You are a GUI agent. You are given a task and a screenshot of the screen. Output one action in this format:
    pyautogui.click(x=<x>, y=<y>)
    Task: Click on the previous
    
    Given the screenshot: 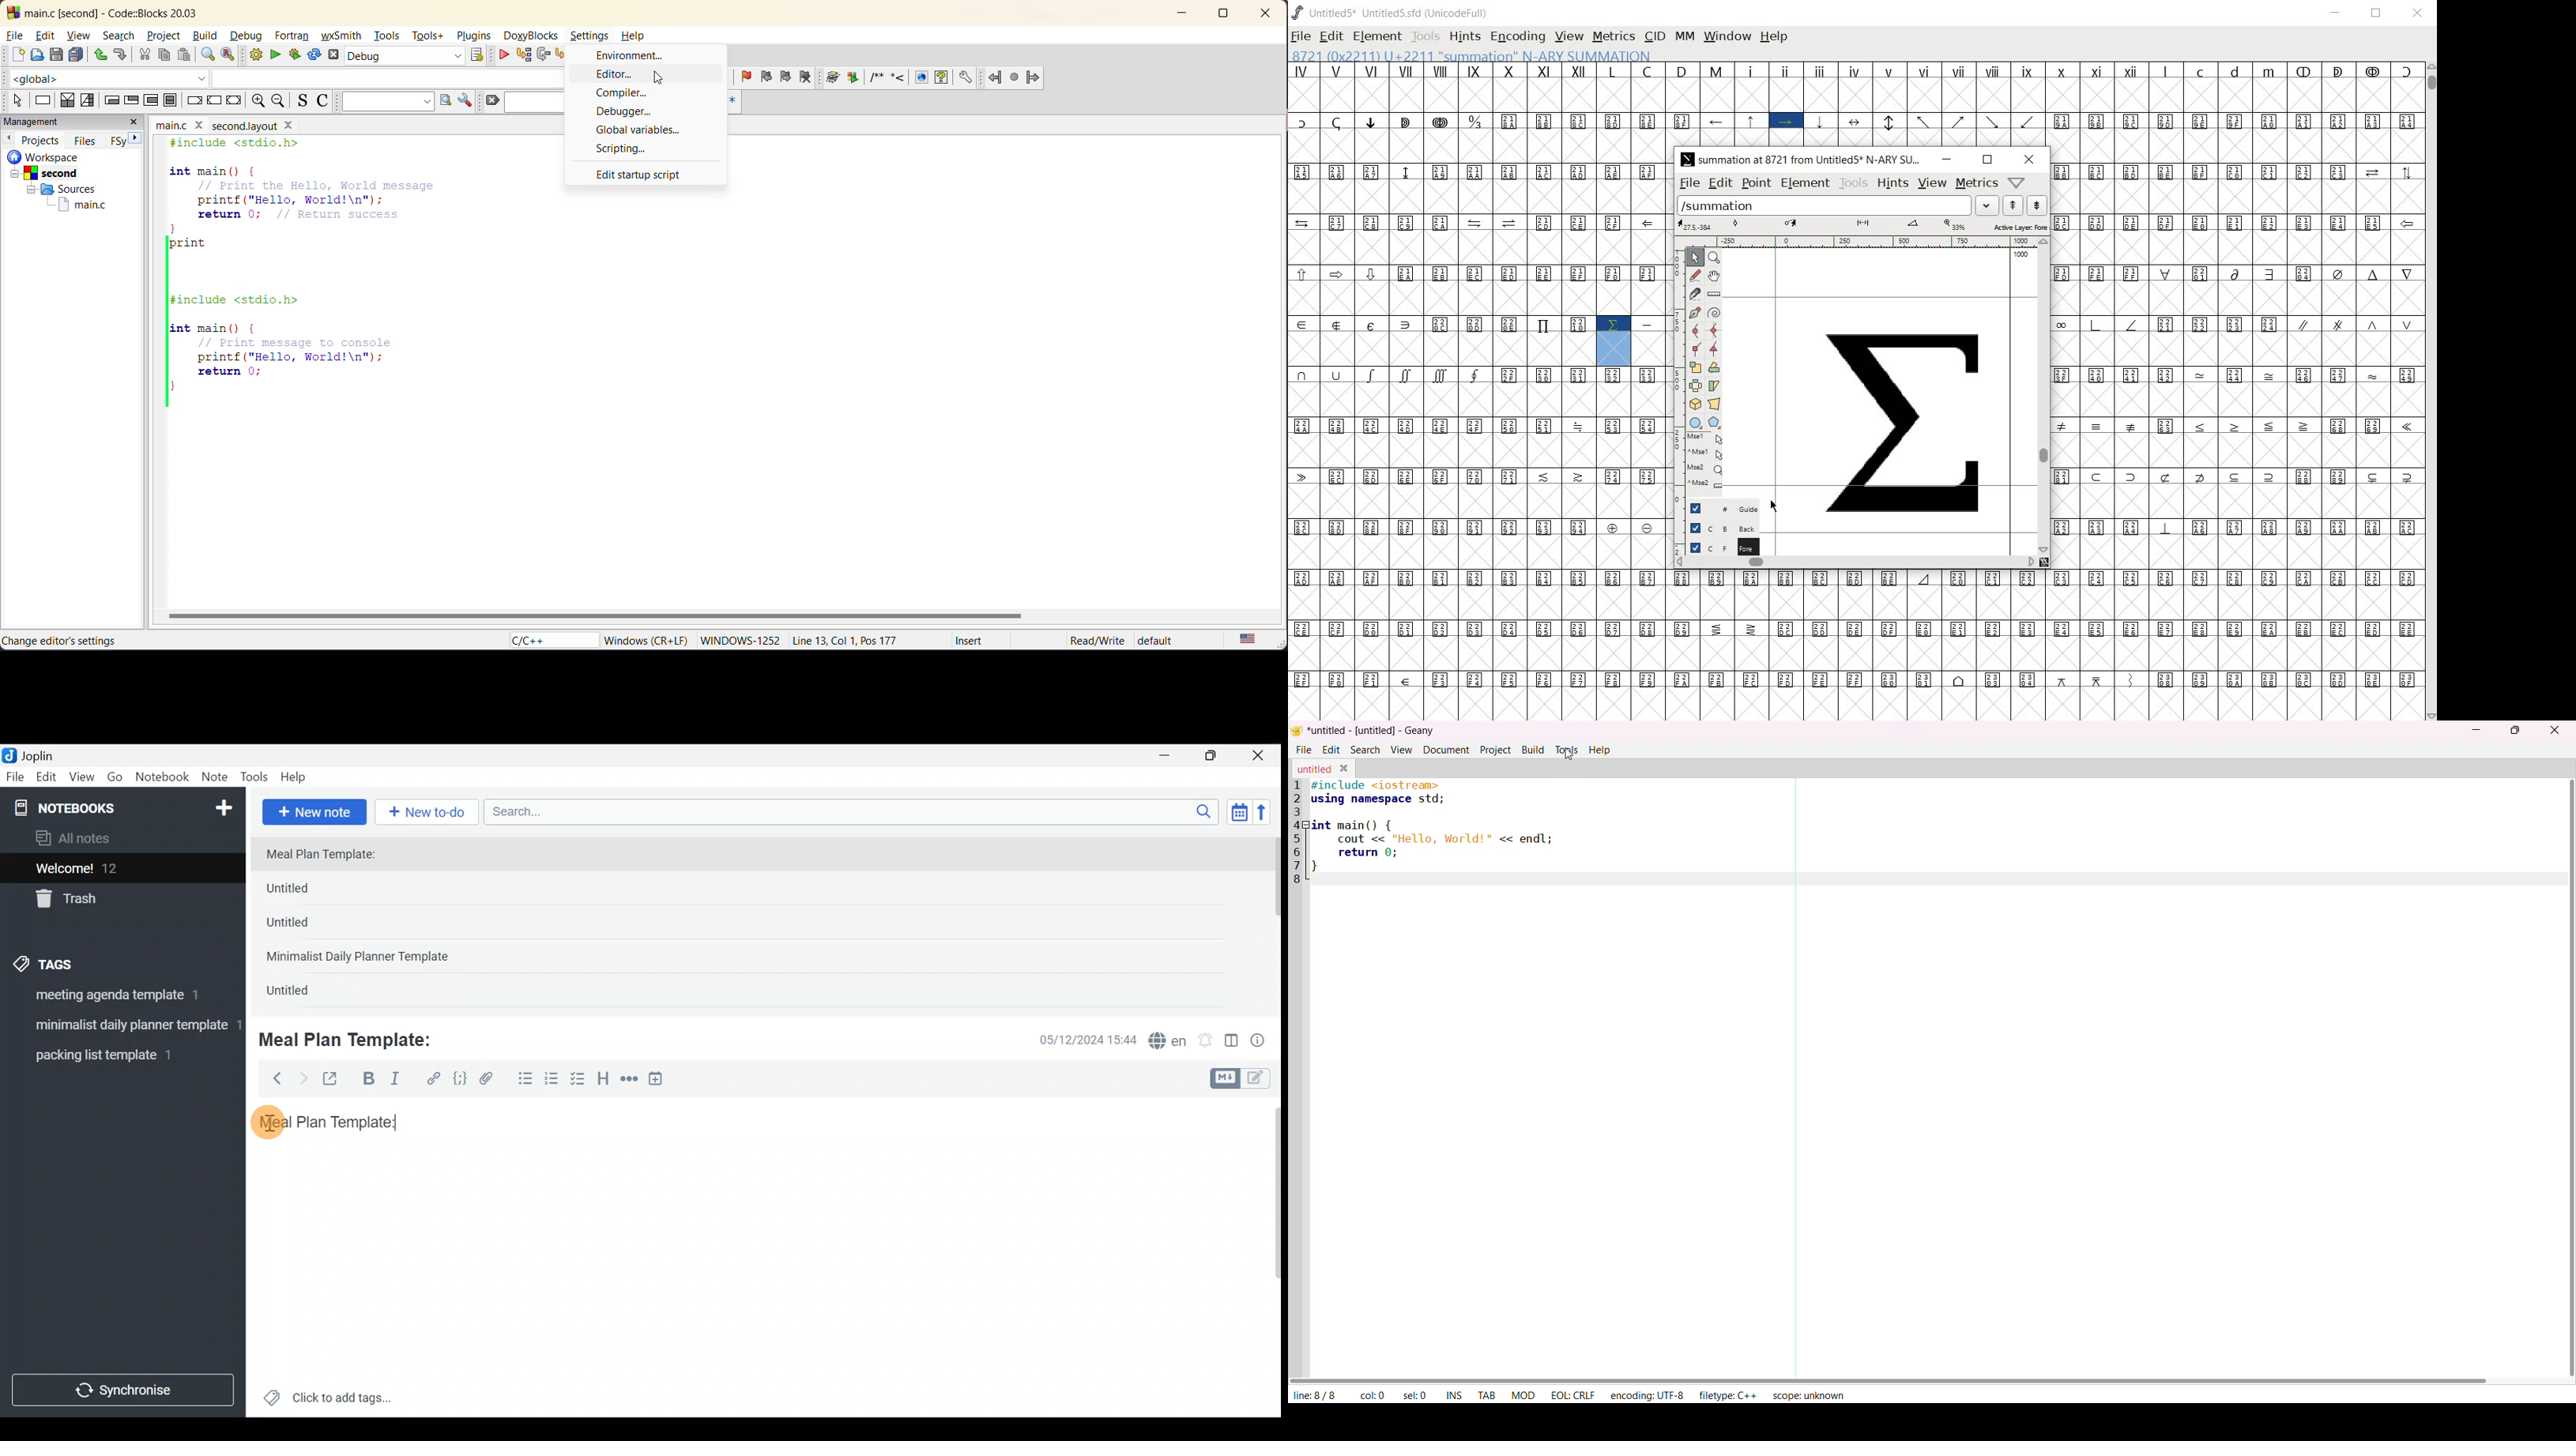 What is the action you would take?
    pyautogui.click(x=9, y=138)
    